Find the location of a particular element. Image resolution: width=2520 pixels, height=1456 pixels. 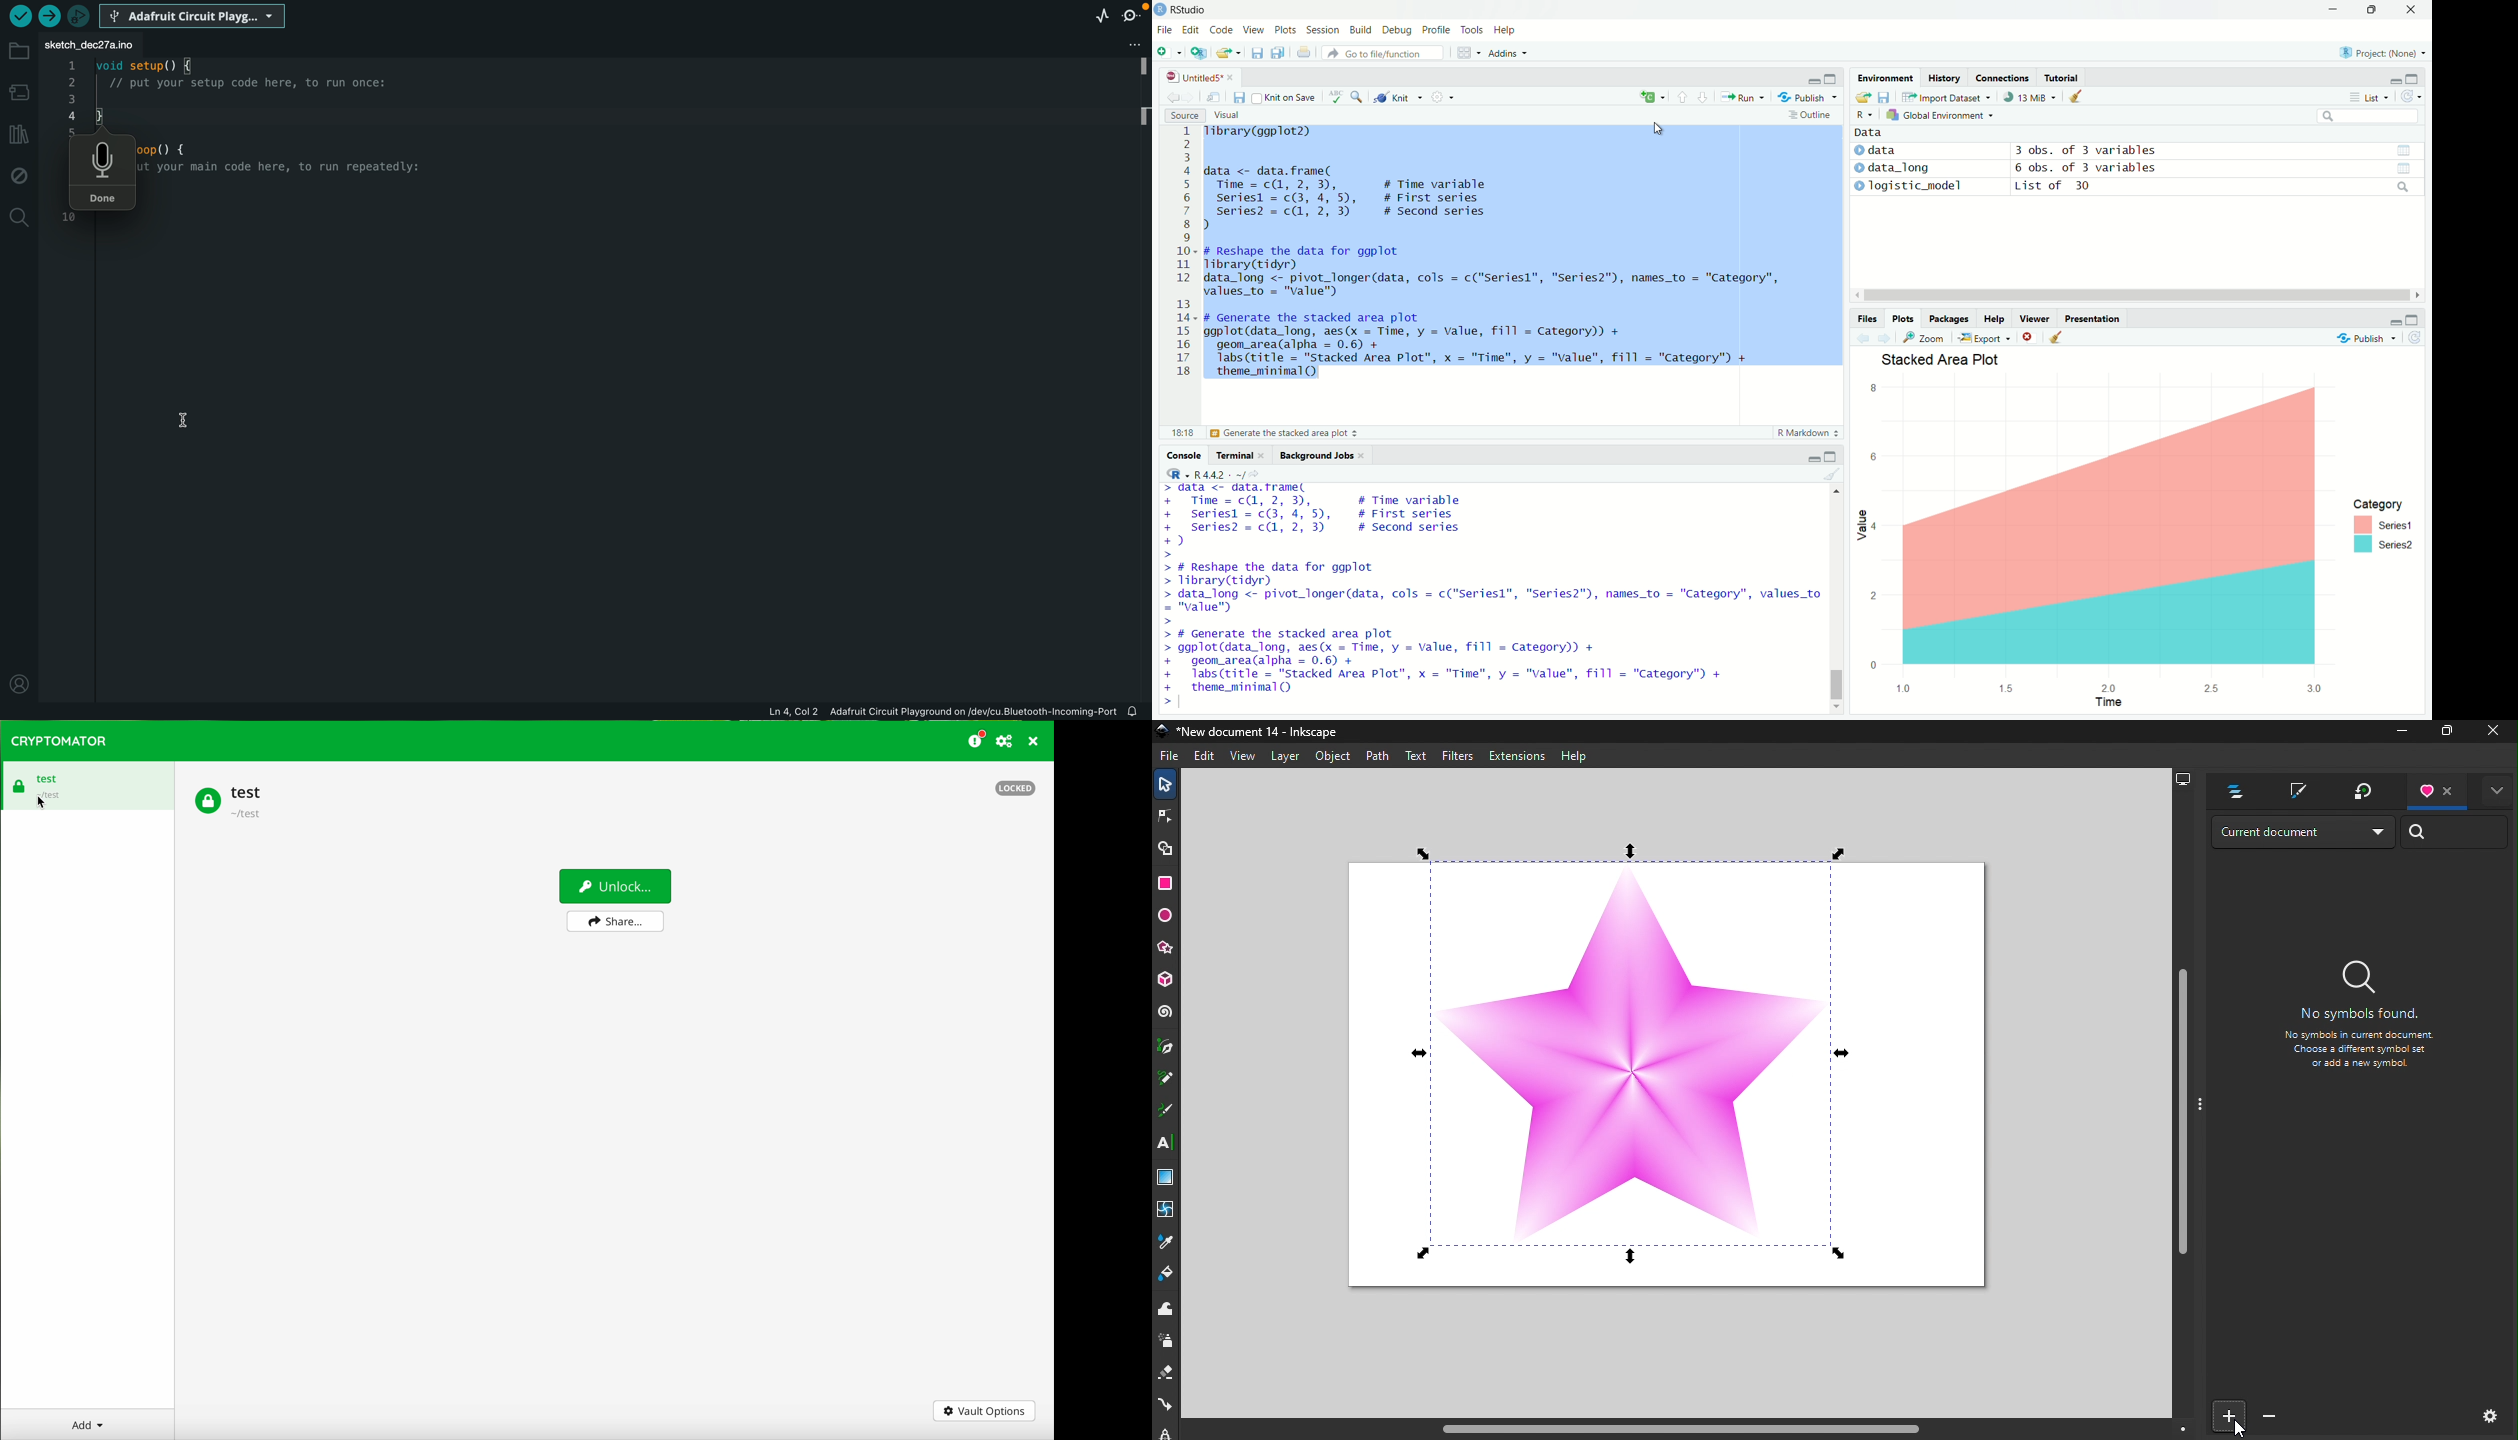

maximise is located at coordinates (2413, 77).